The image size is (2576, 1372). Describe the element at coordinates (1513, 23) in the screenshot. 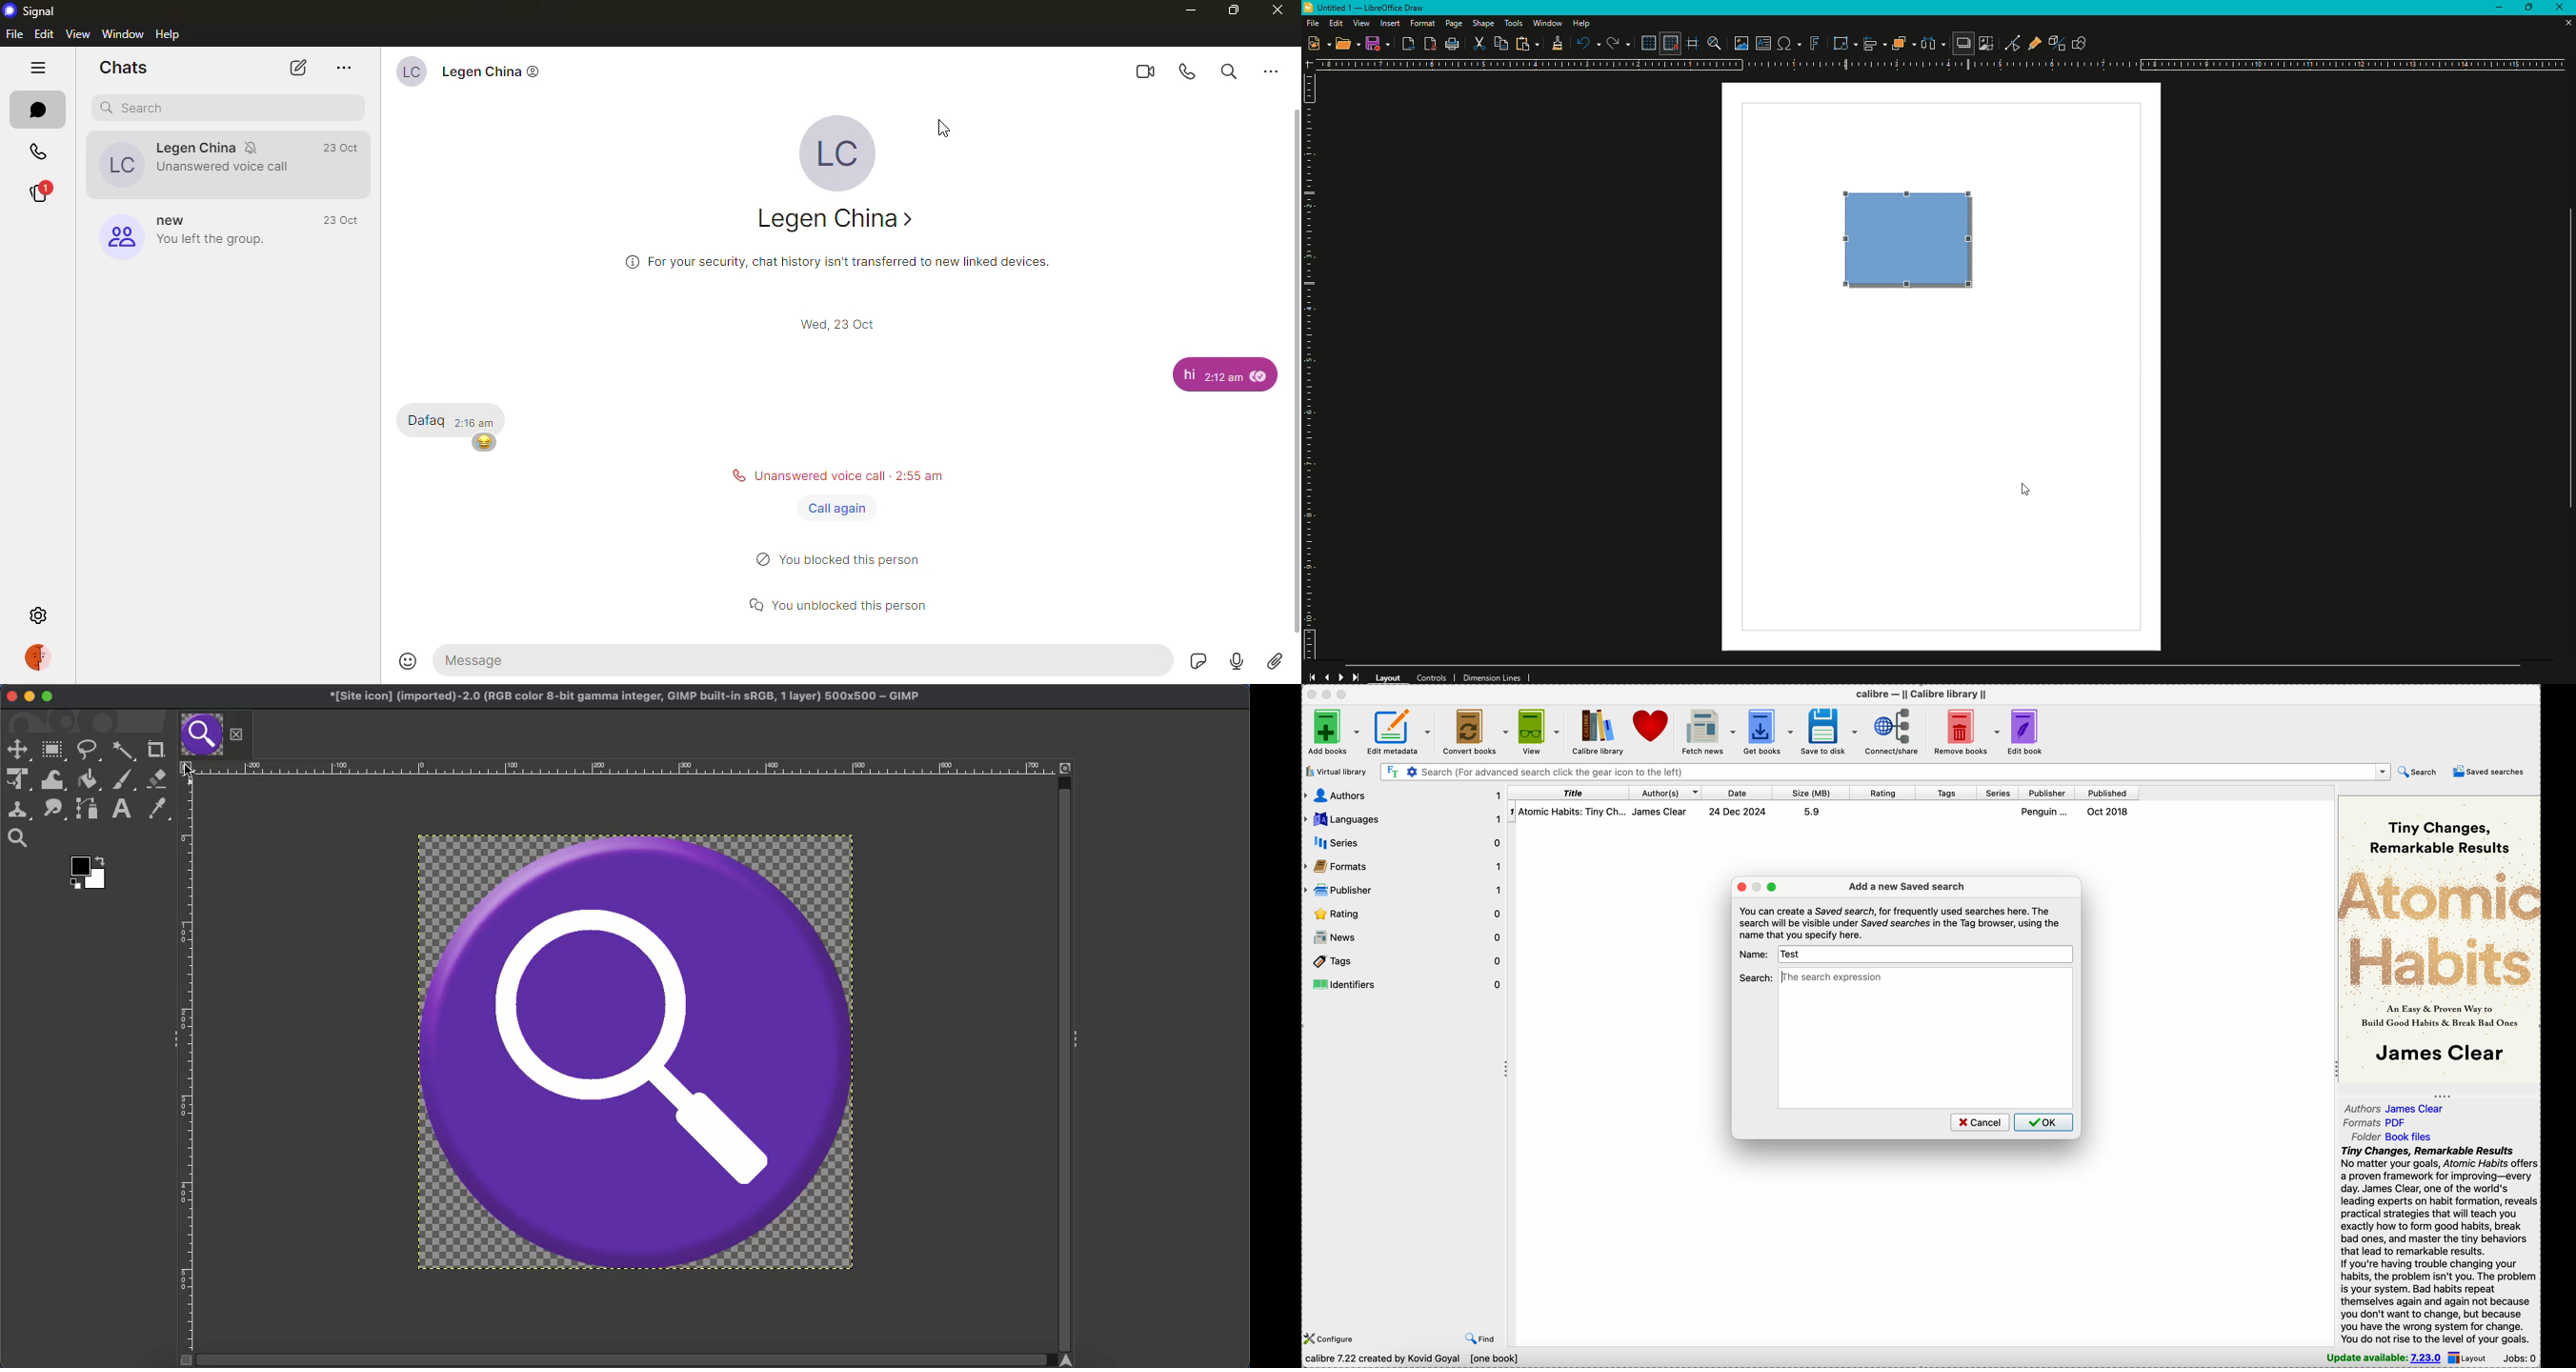

I see `Tools` at that location.